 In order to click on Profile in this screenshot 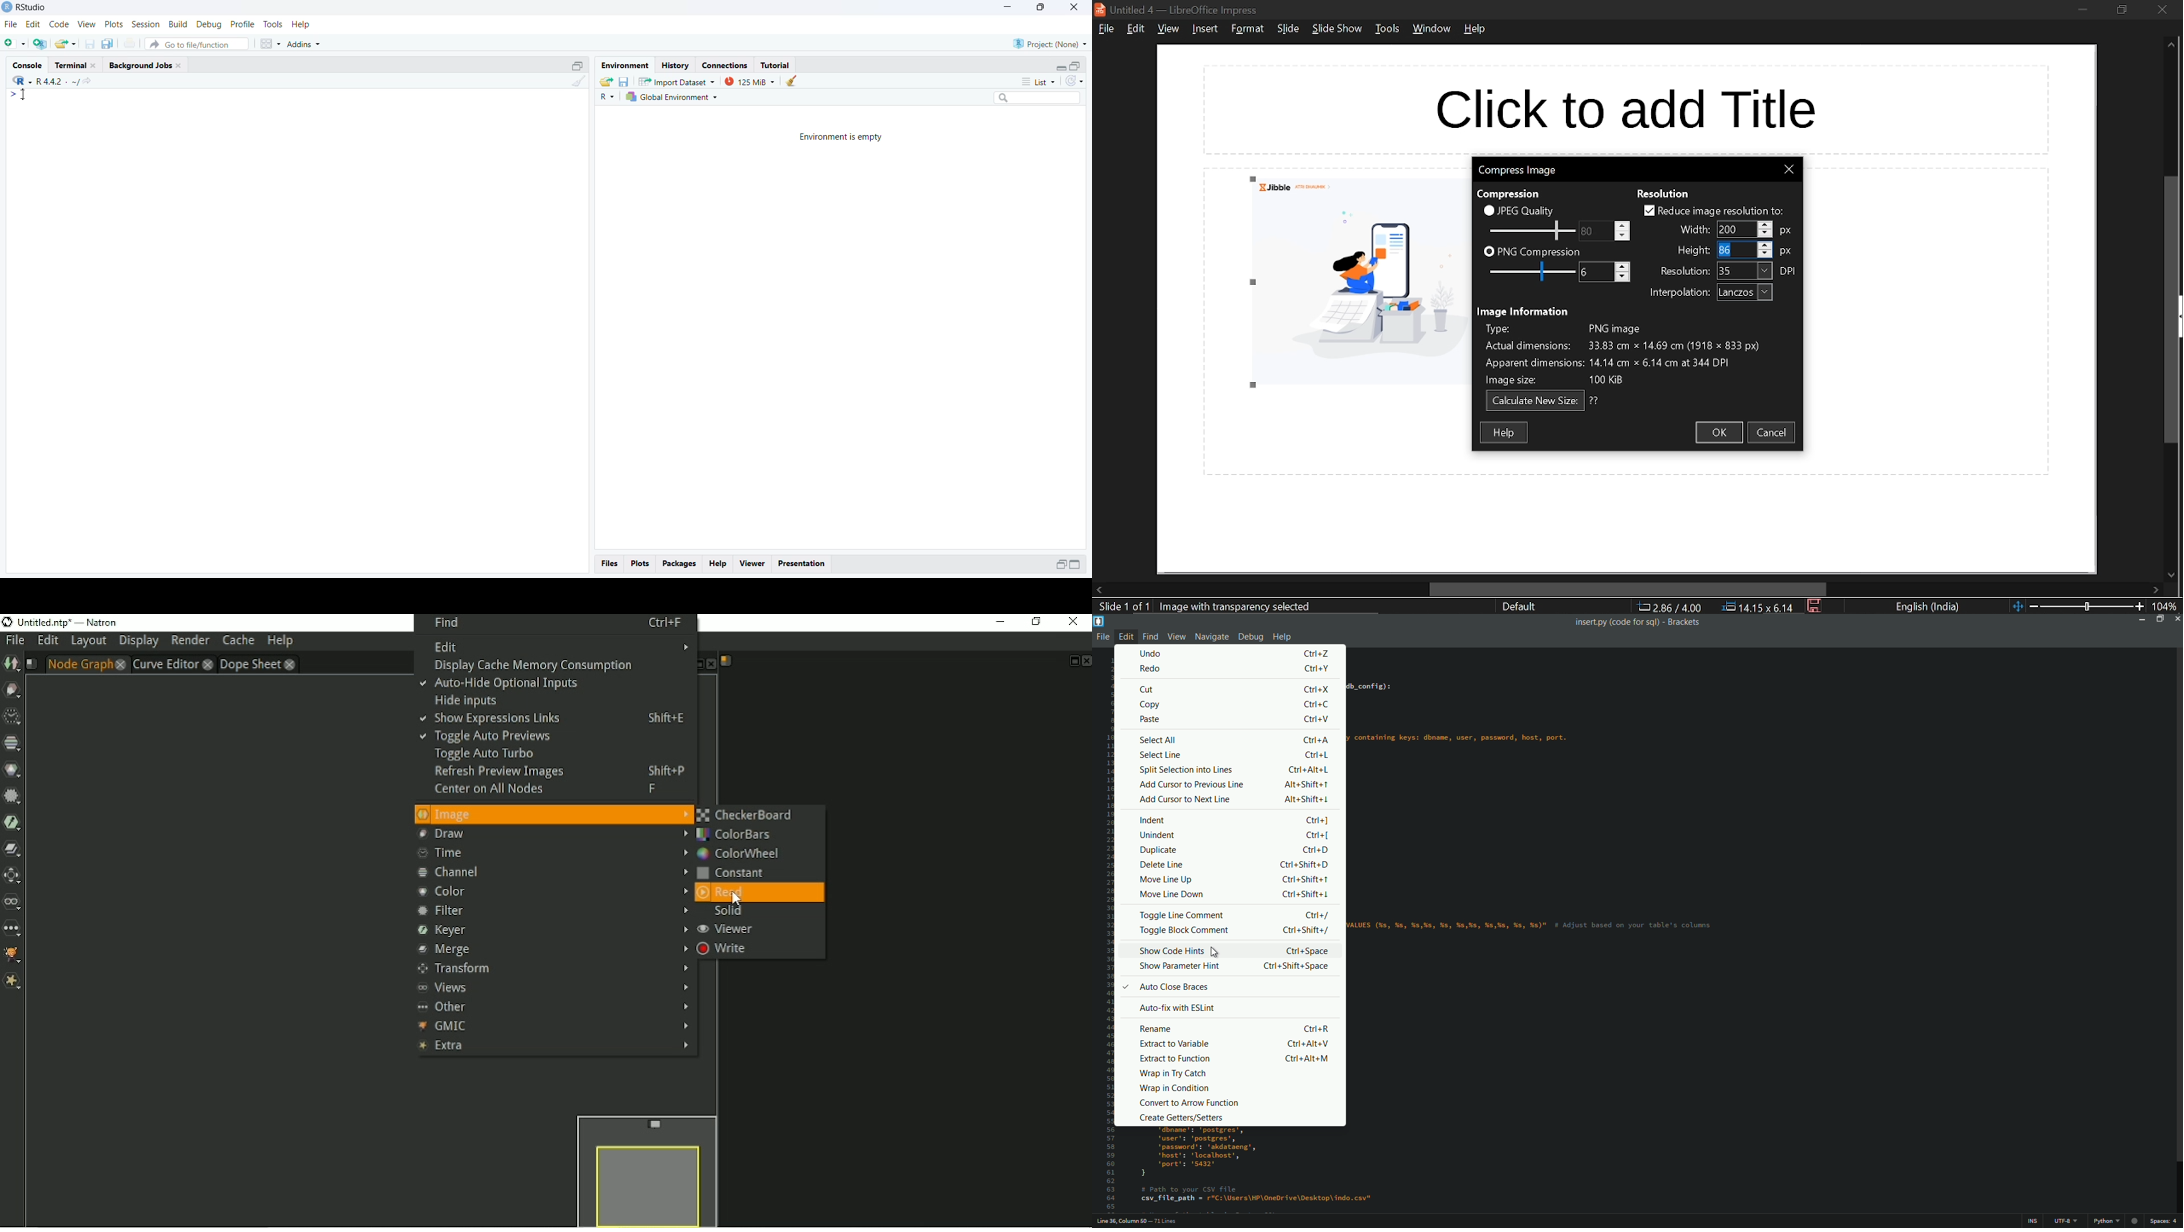, I will do `click(242, 24)`.